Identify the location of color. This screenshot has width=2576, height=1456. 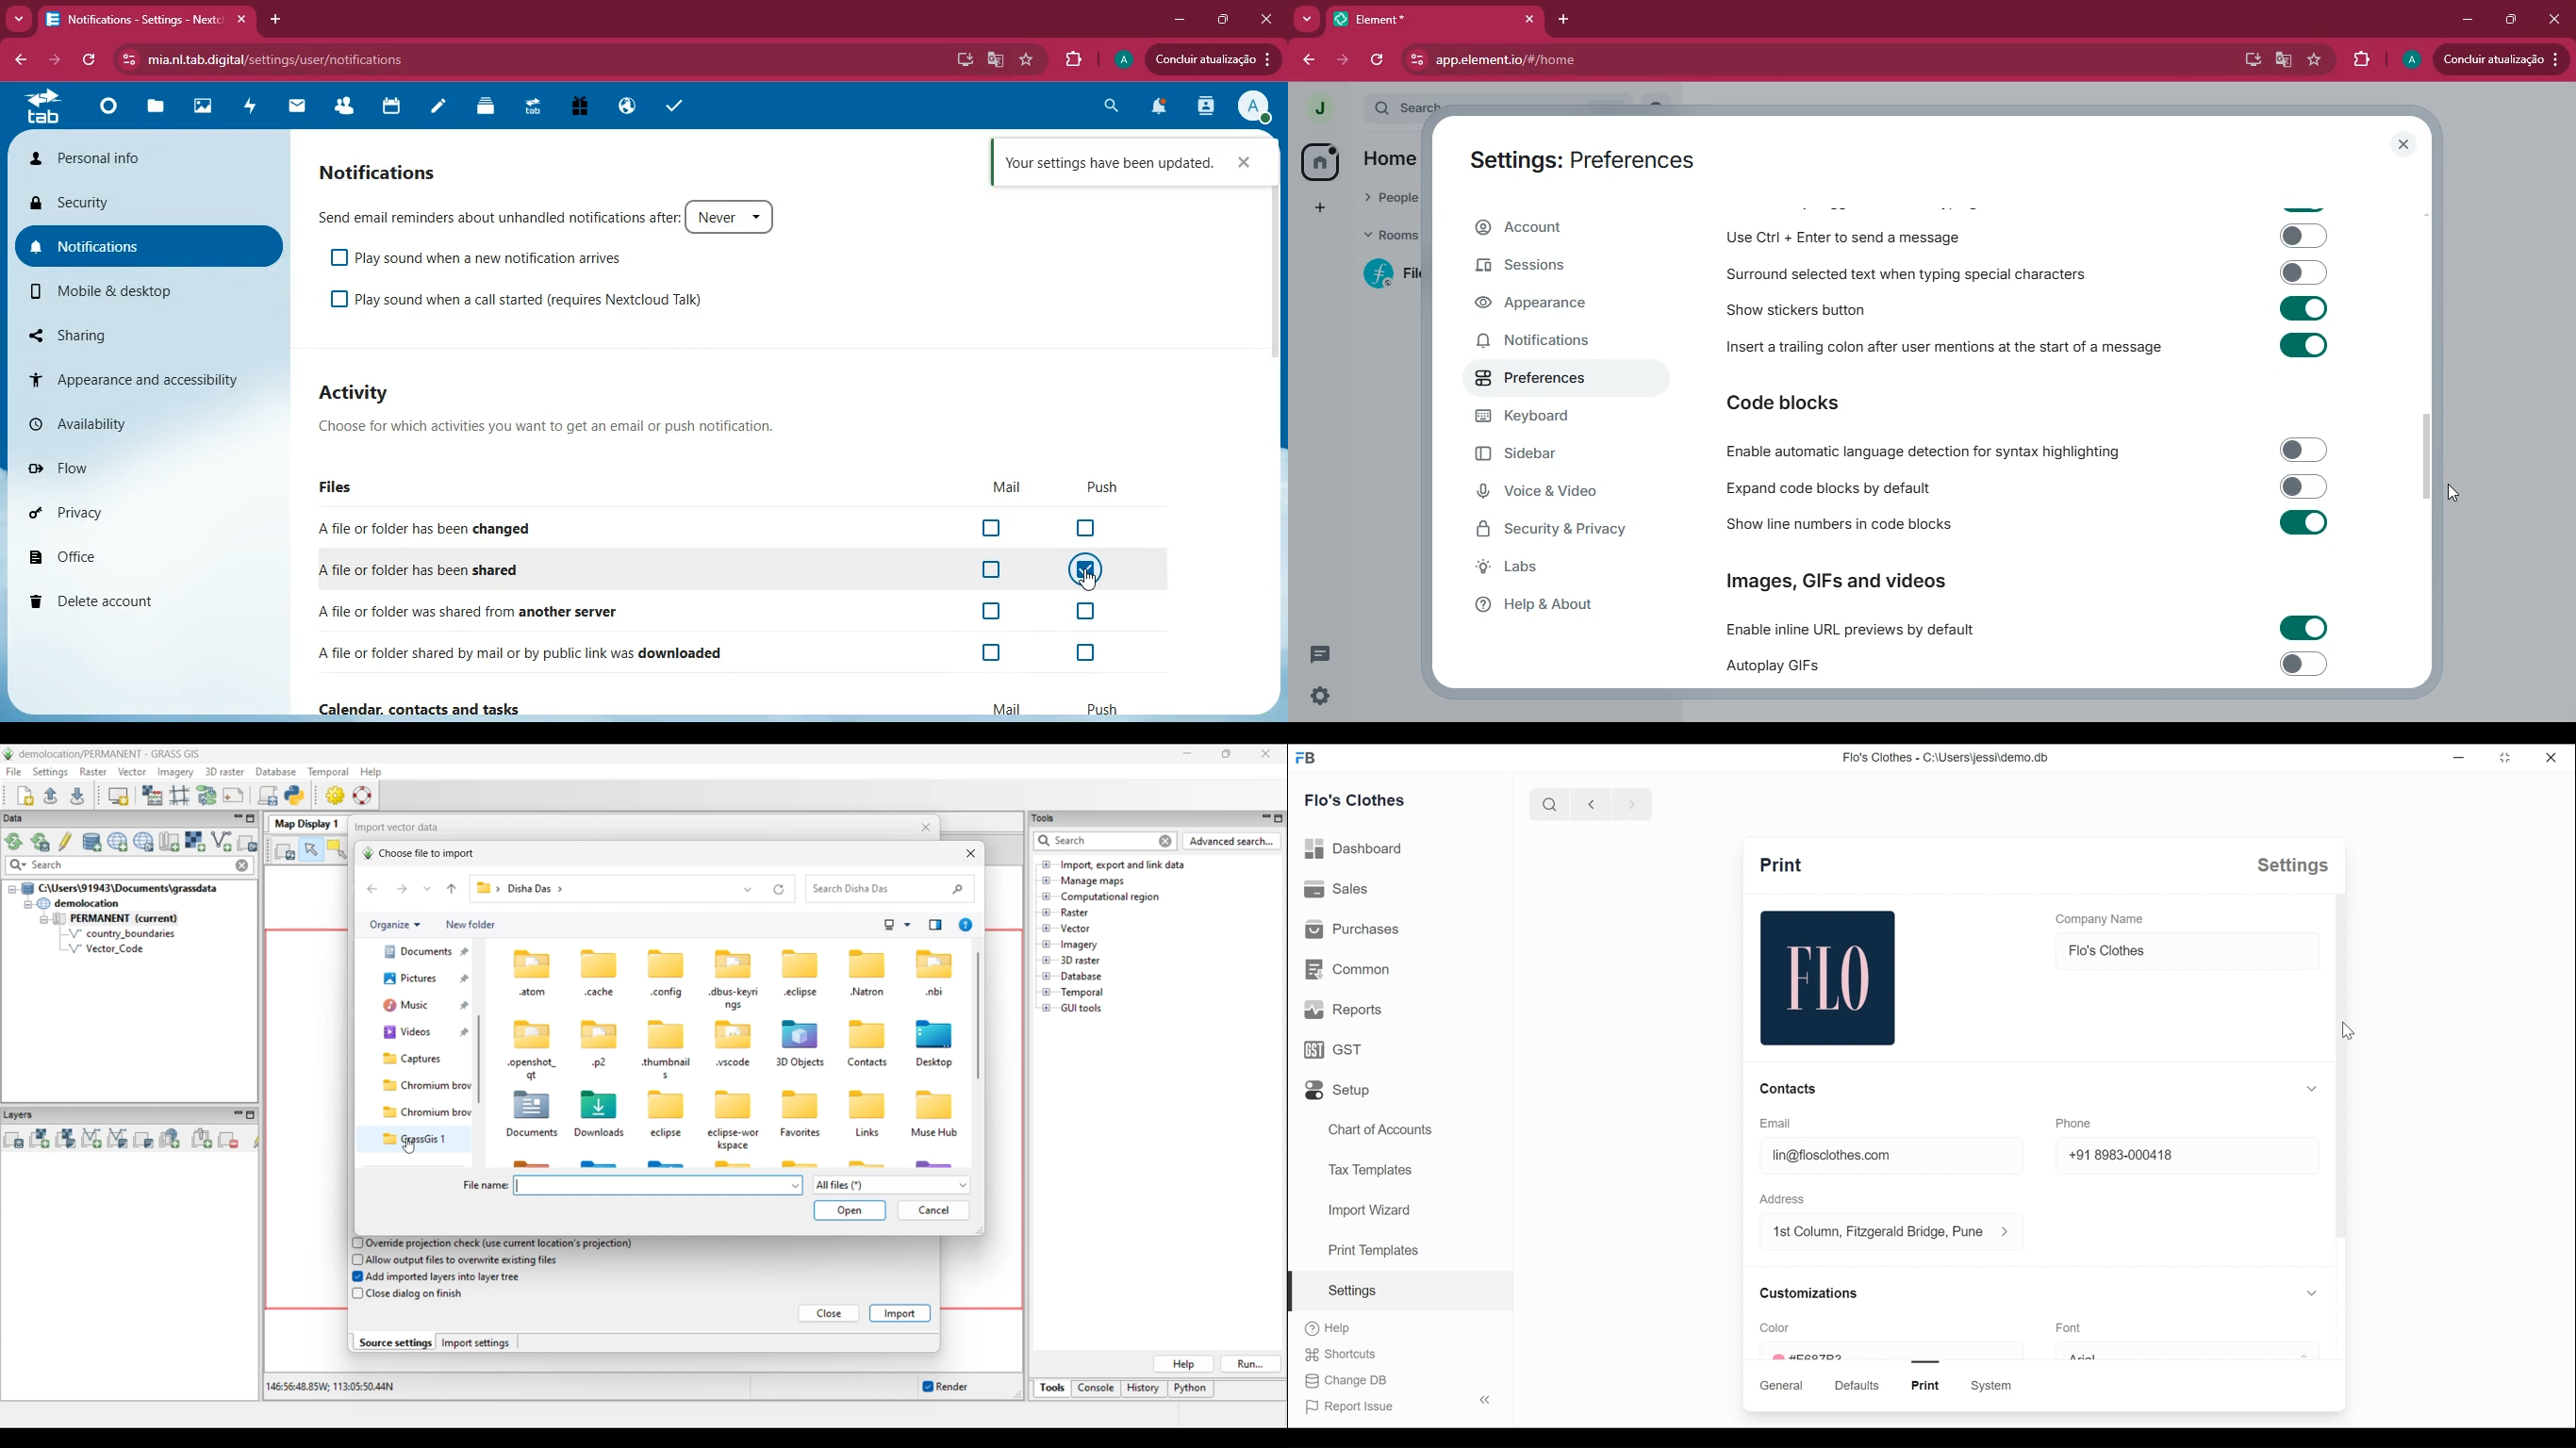
(1775, 1328).